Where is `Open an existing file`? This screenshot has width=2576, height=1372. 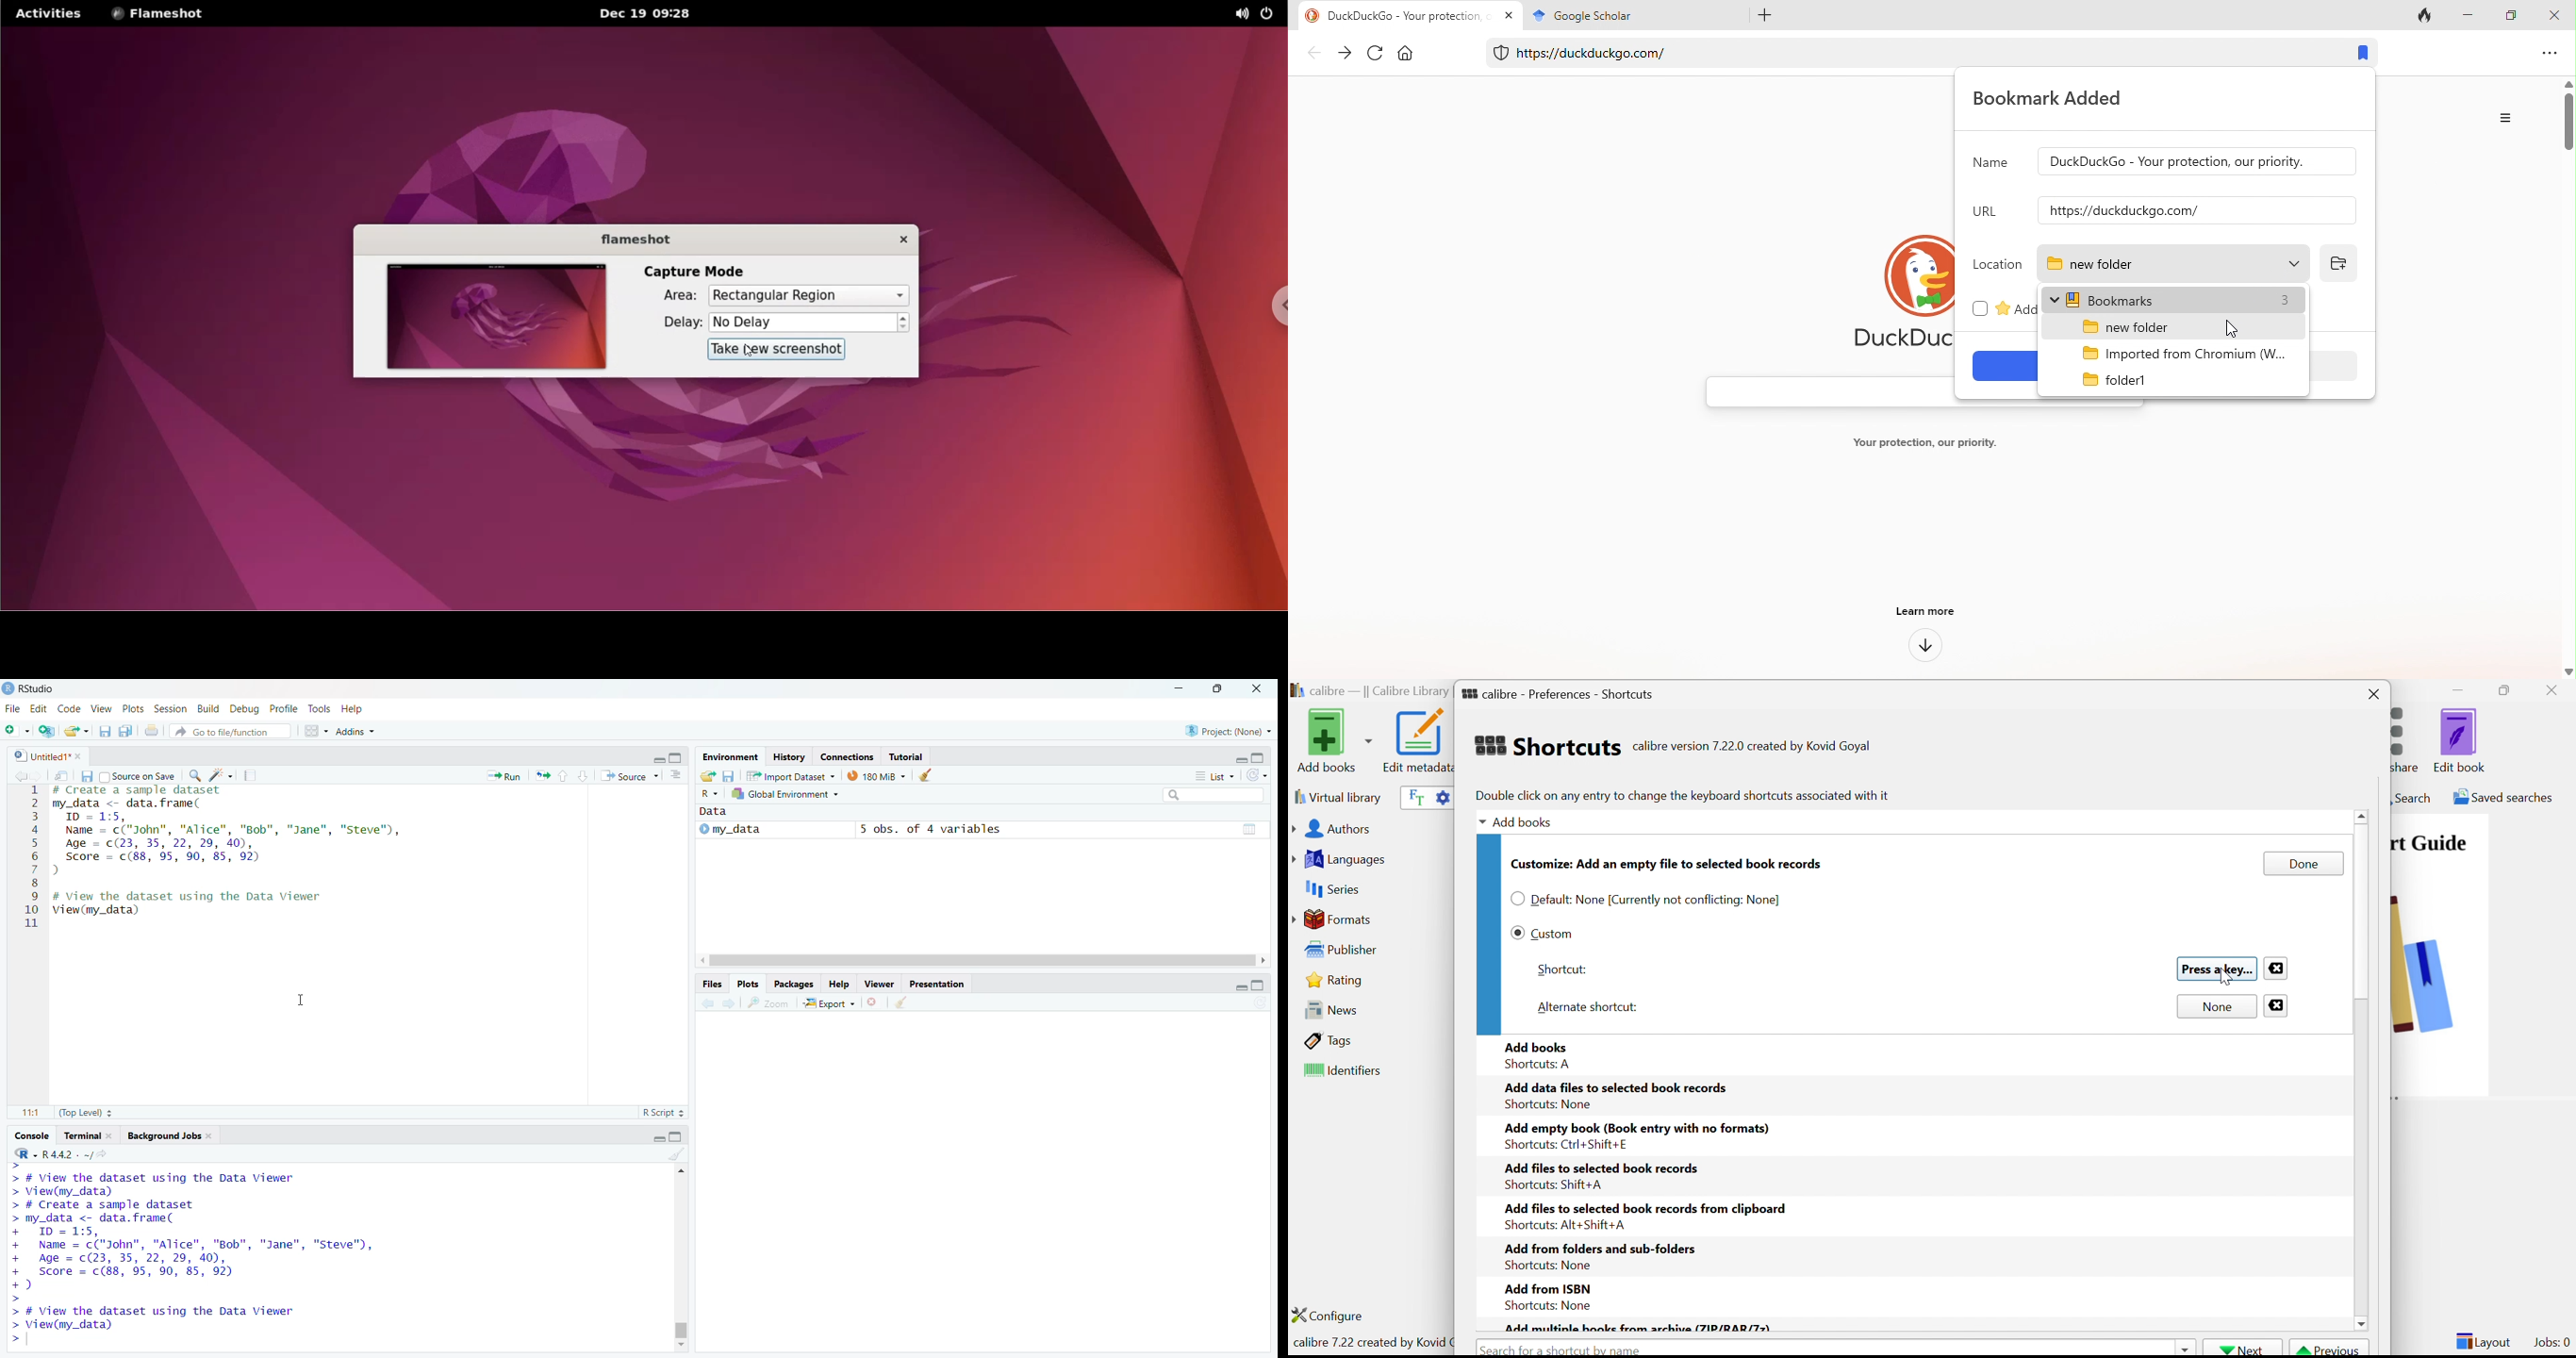
Open an existing file is located at coordinates (79, 732).